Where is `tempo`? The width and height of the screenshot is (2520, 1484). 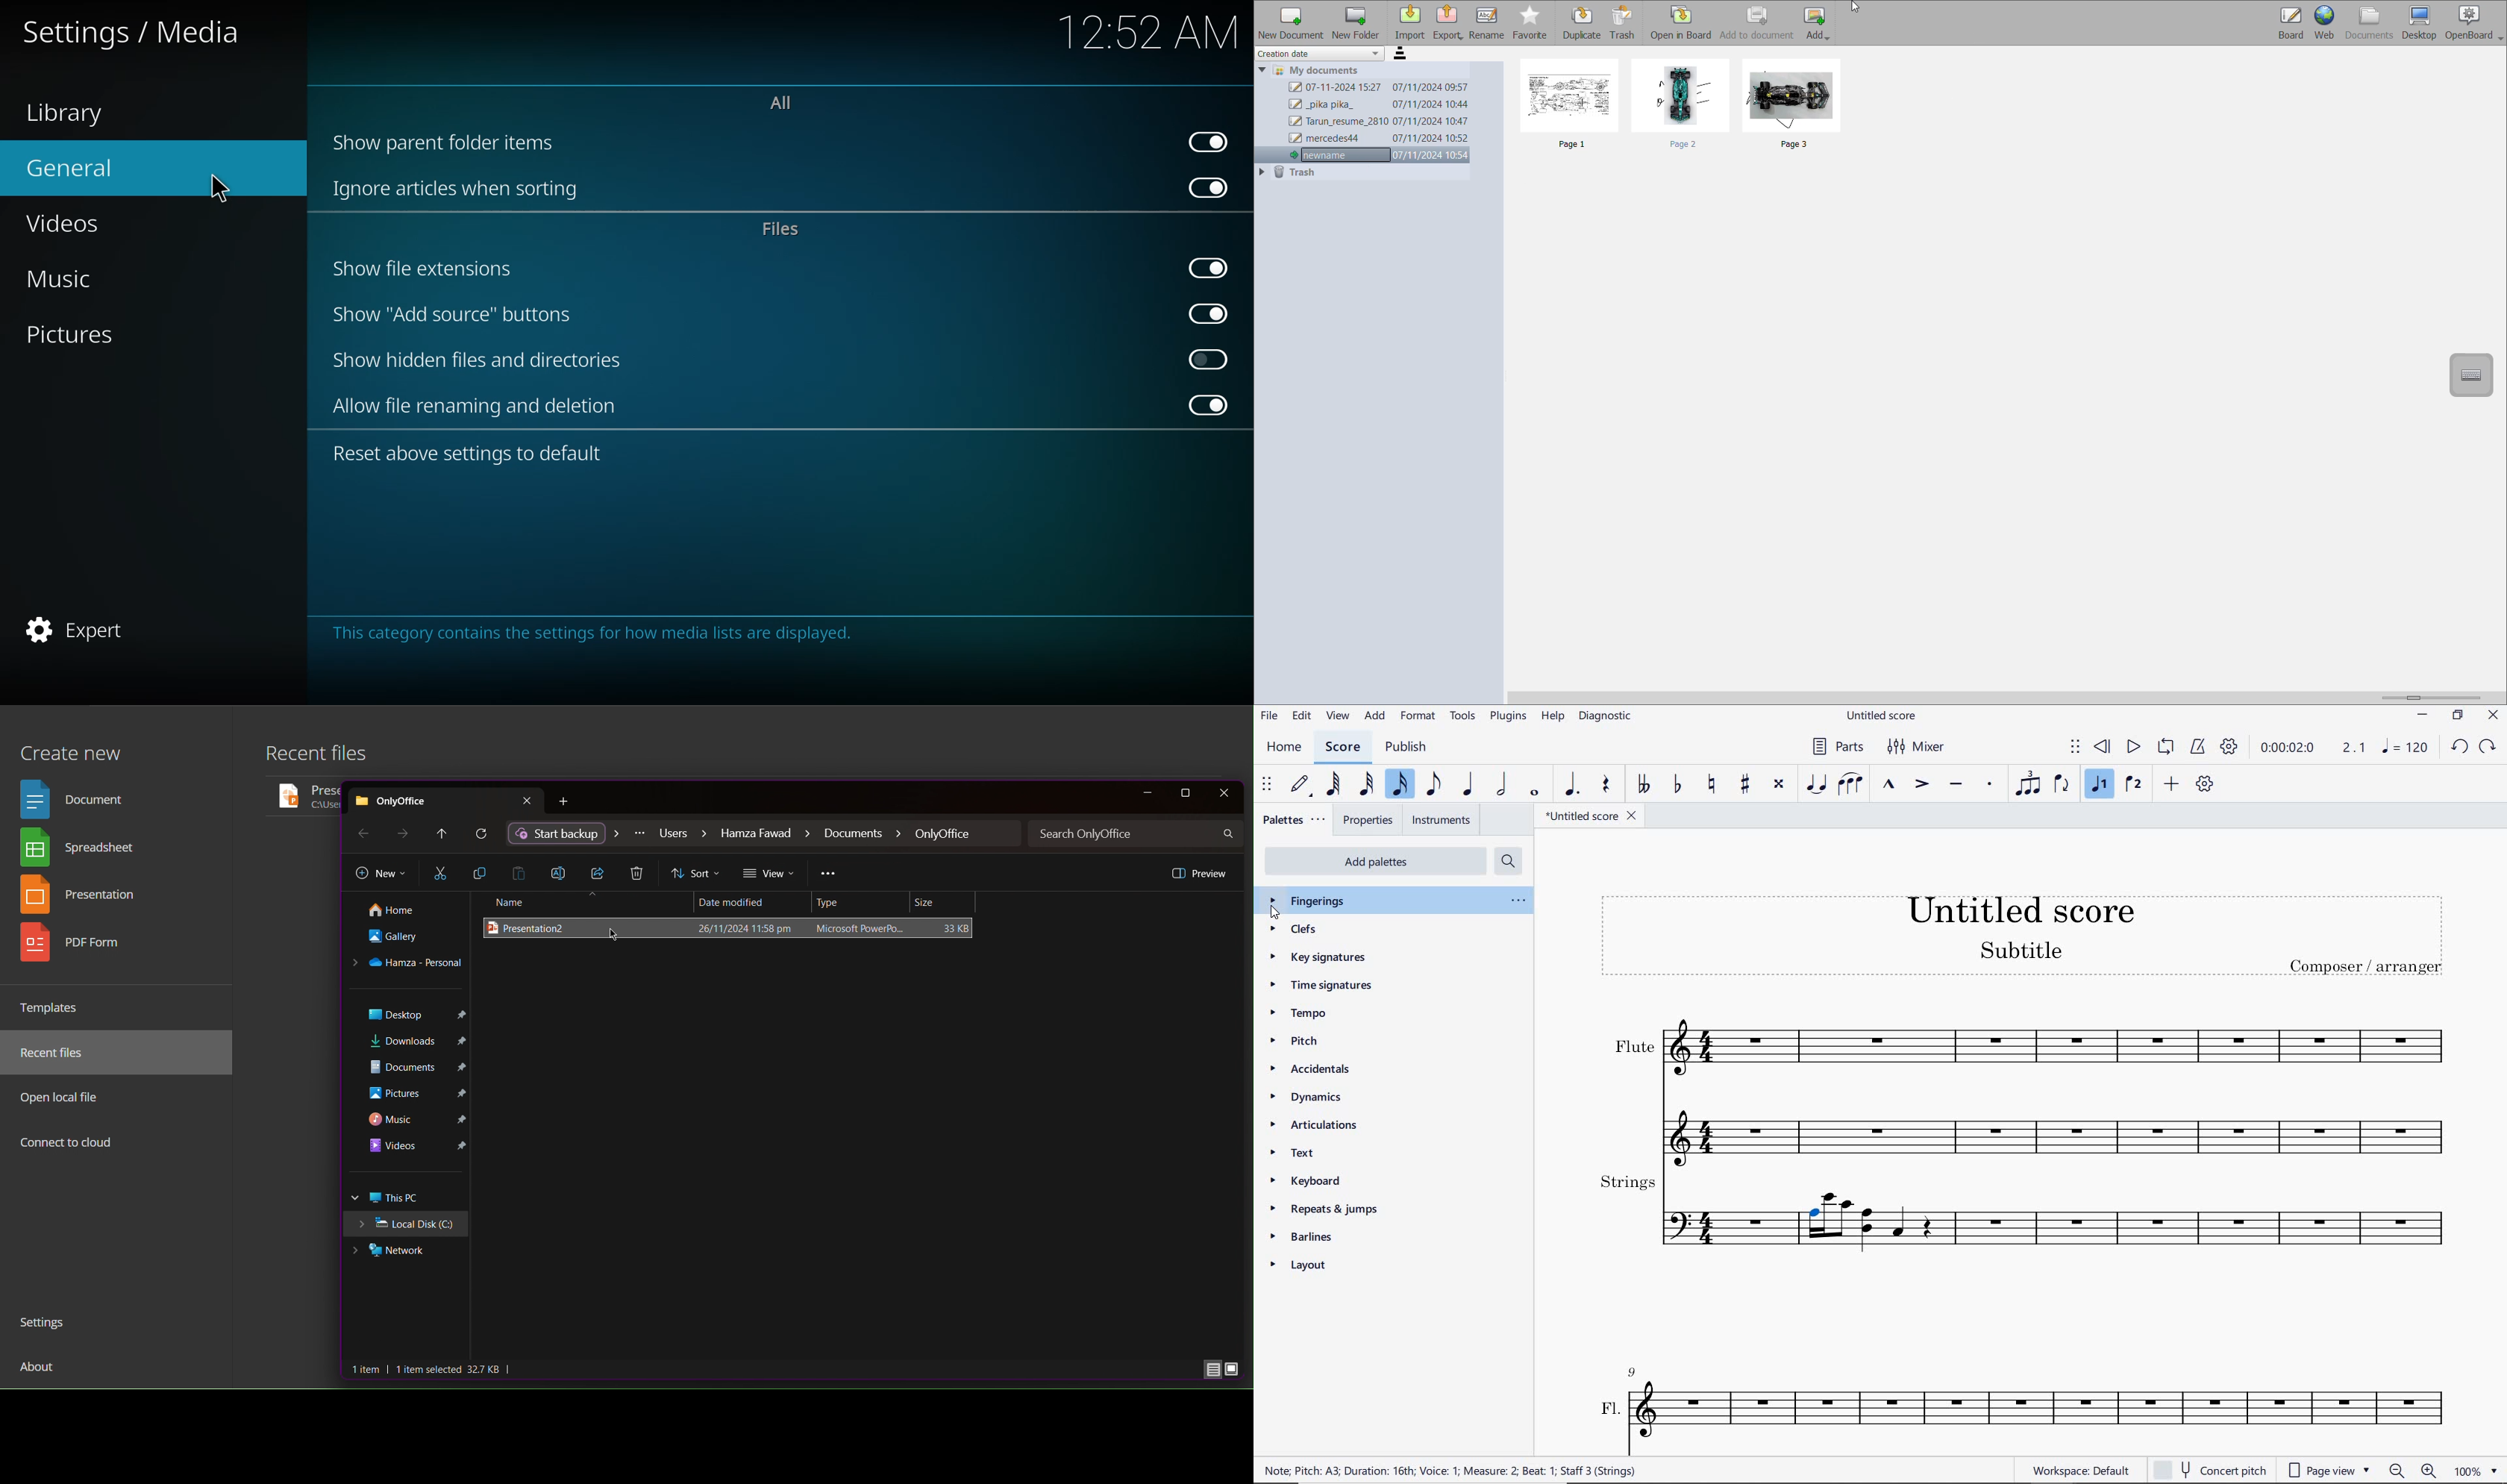
tempo is located at coordinates (1300, 1013).